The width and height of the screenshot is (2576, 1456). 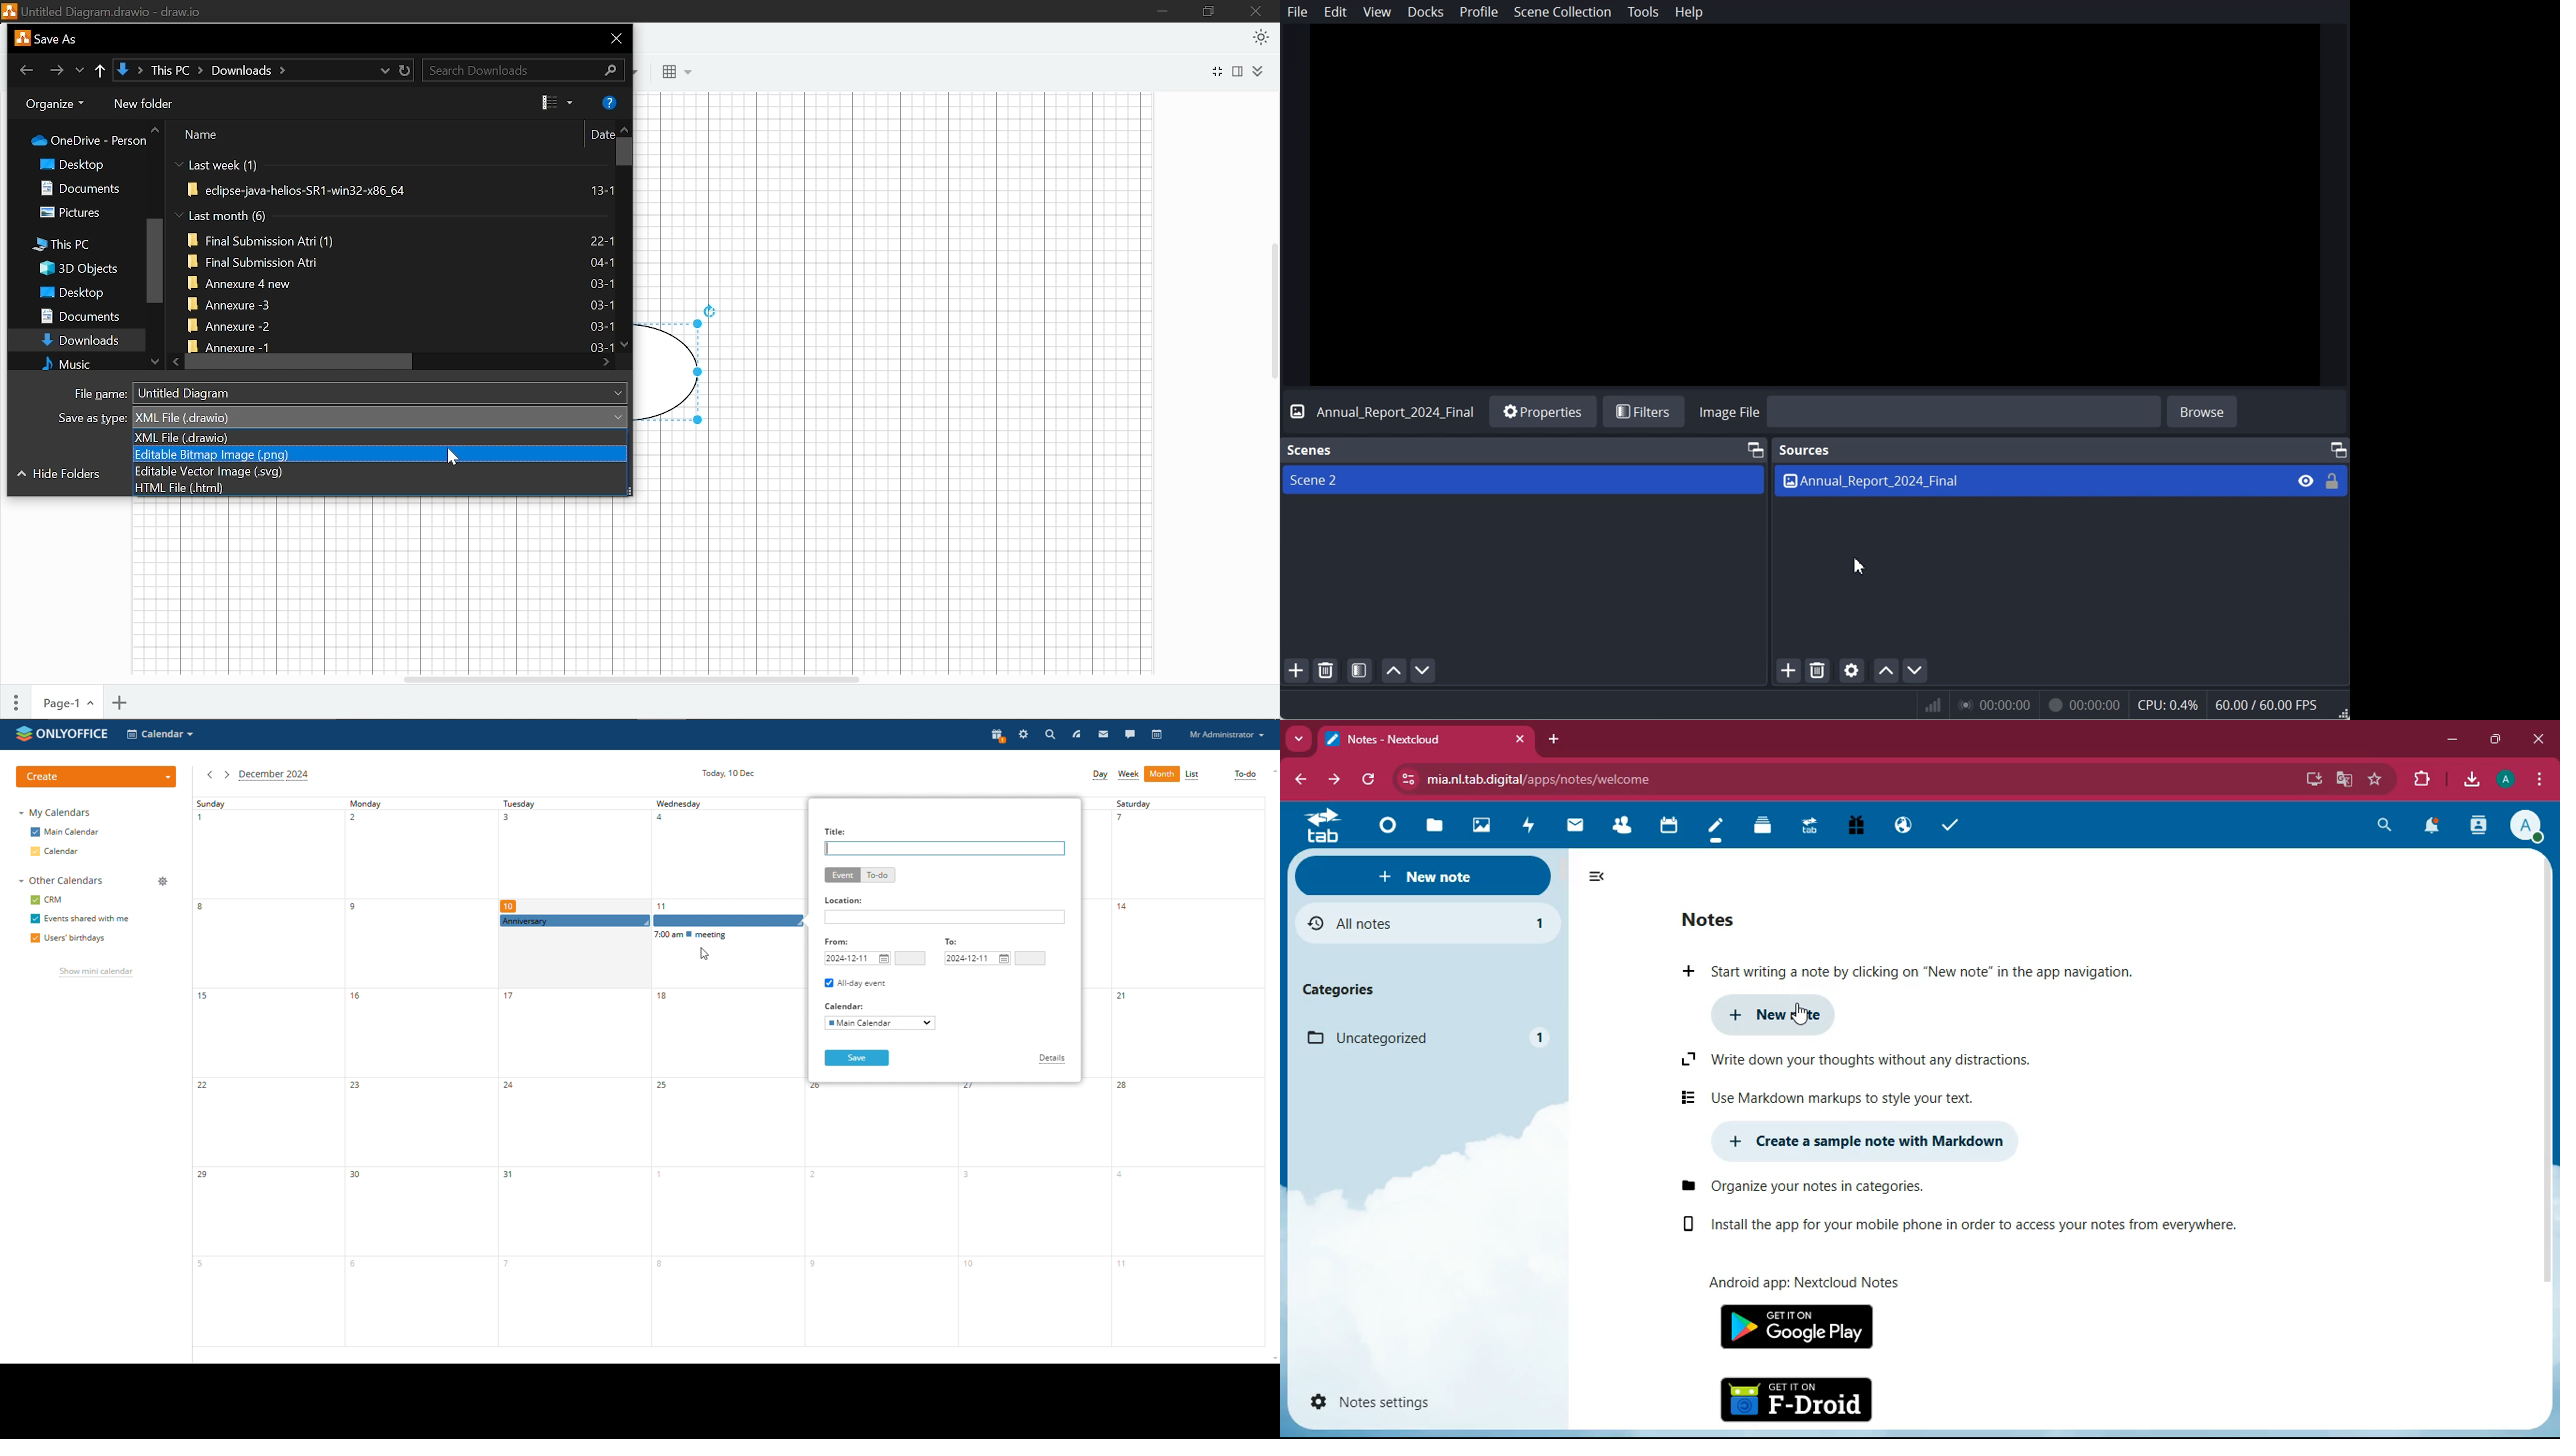 I want to click on Move source down, so click(x=1916, y=669).